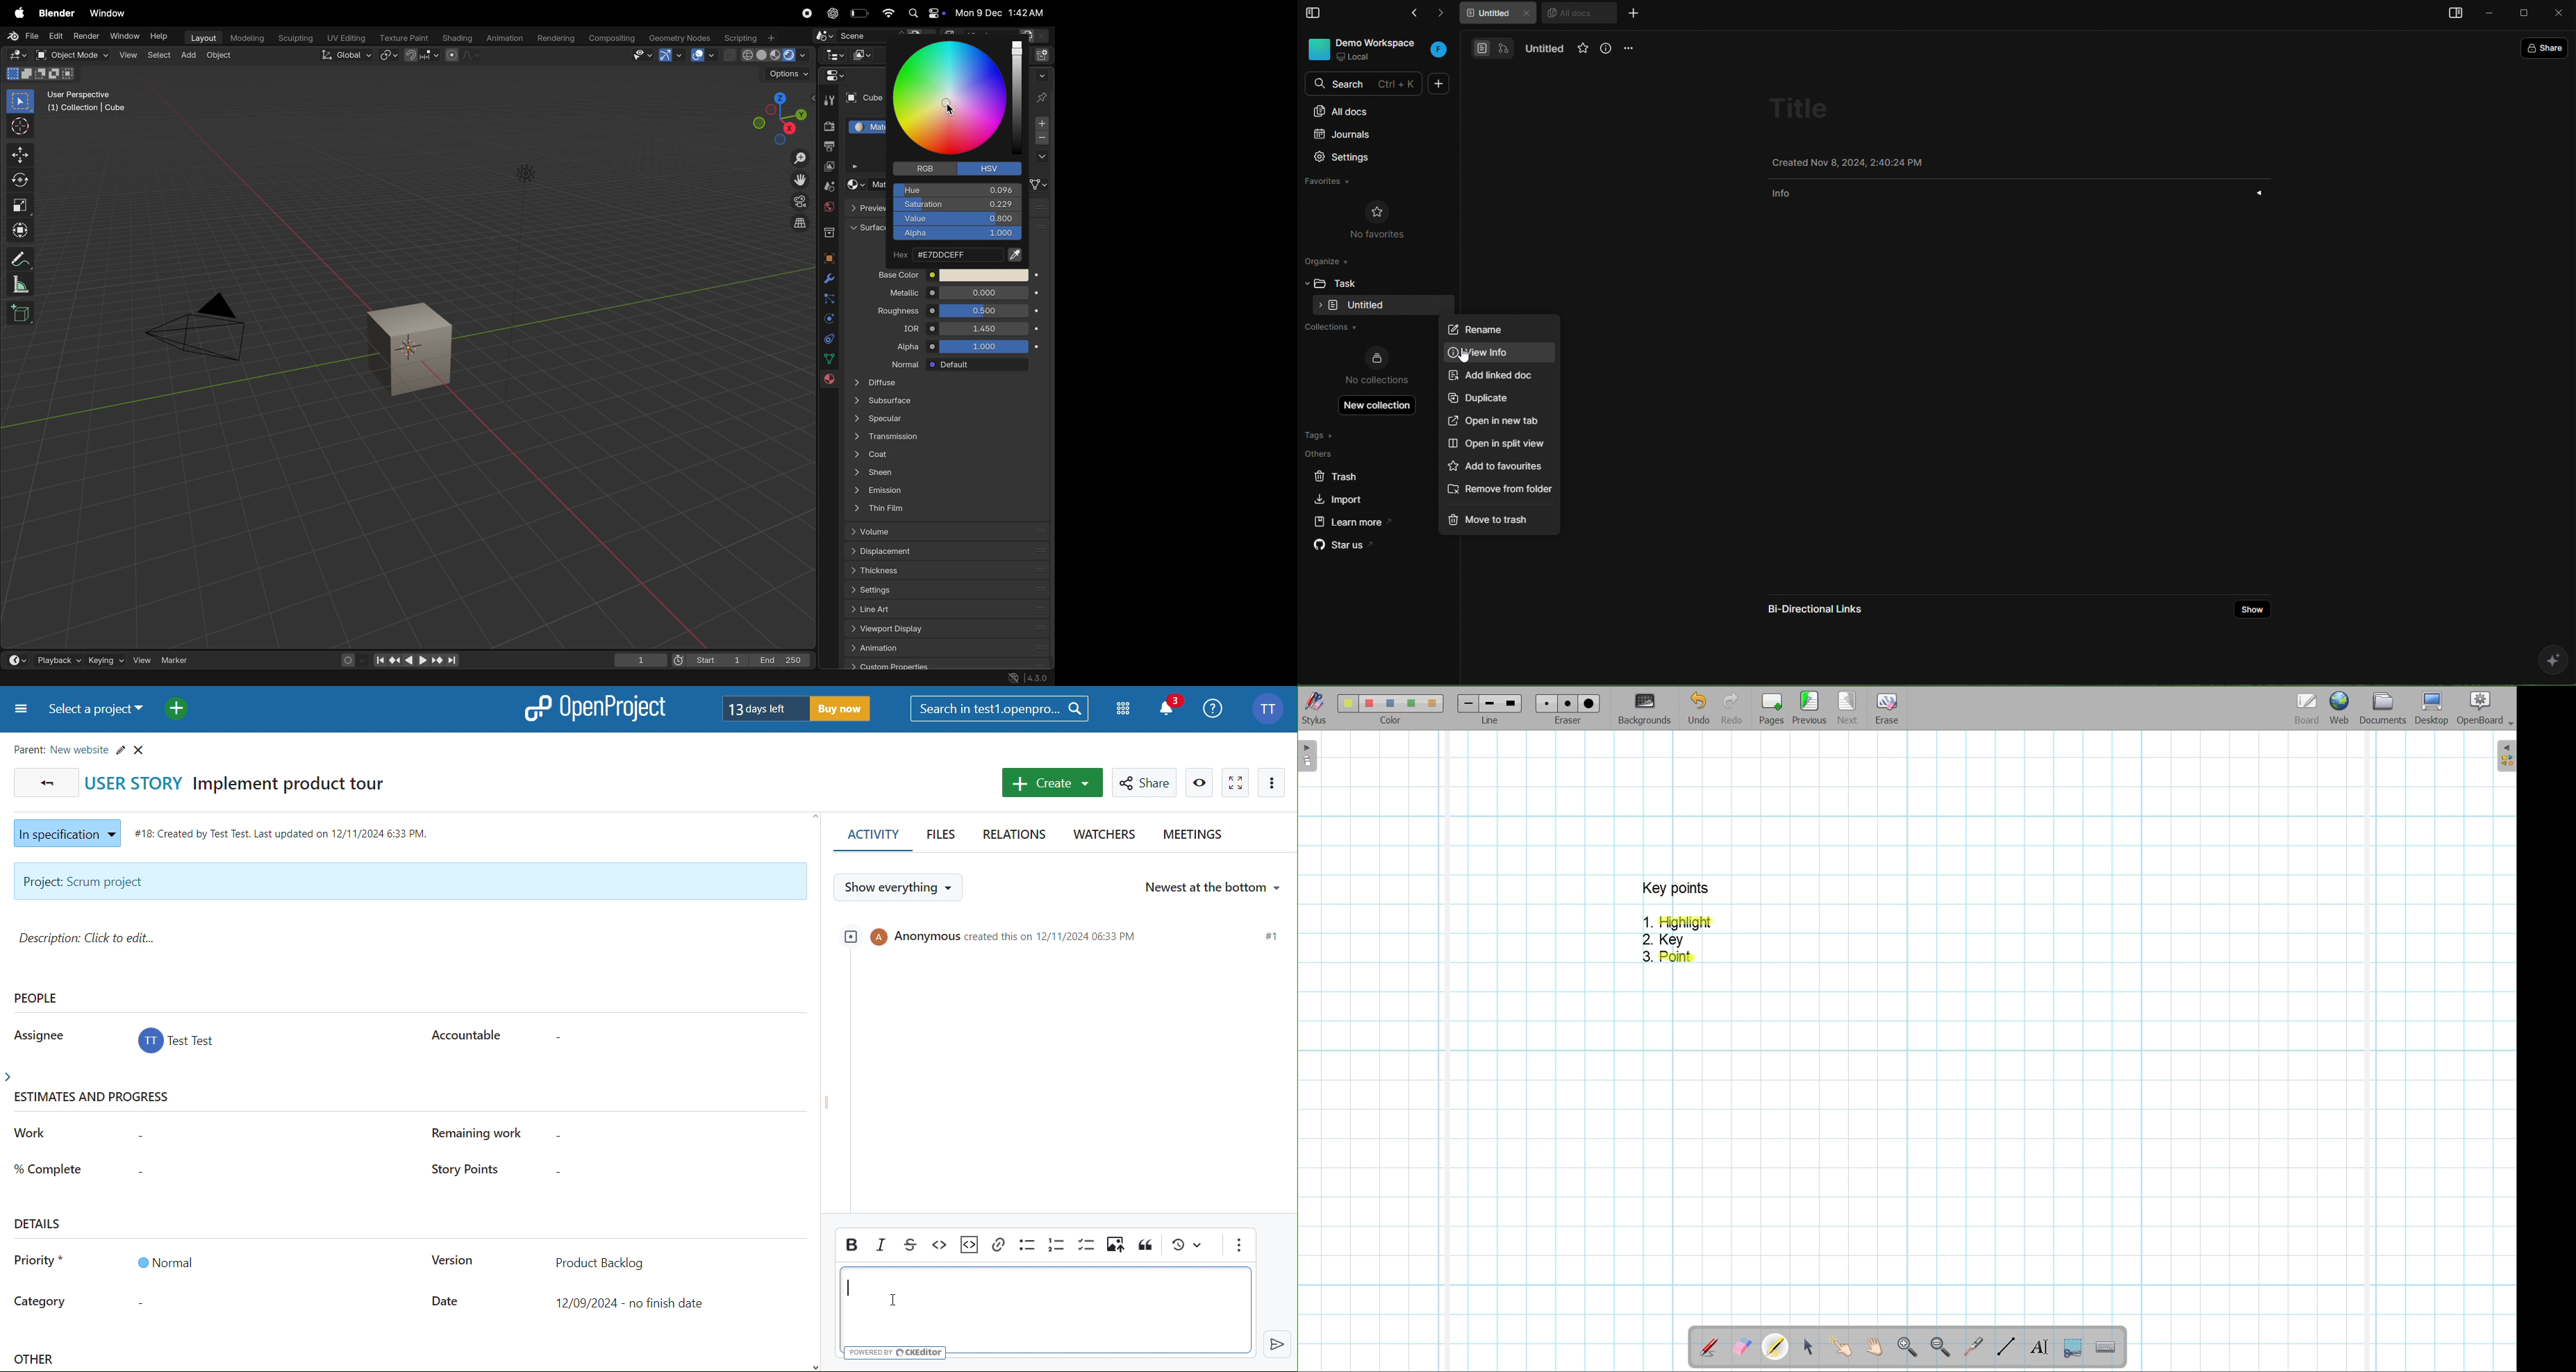 This screenshot has width=2576, height=1372. What do you see at coordinates (956, 234) in the screenshot?
I see `Alpha` at bounding box center [956, 234].